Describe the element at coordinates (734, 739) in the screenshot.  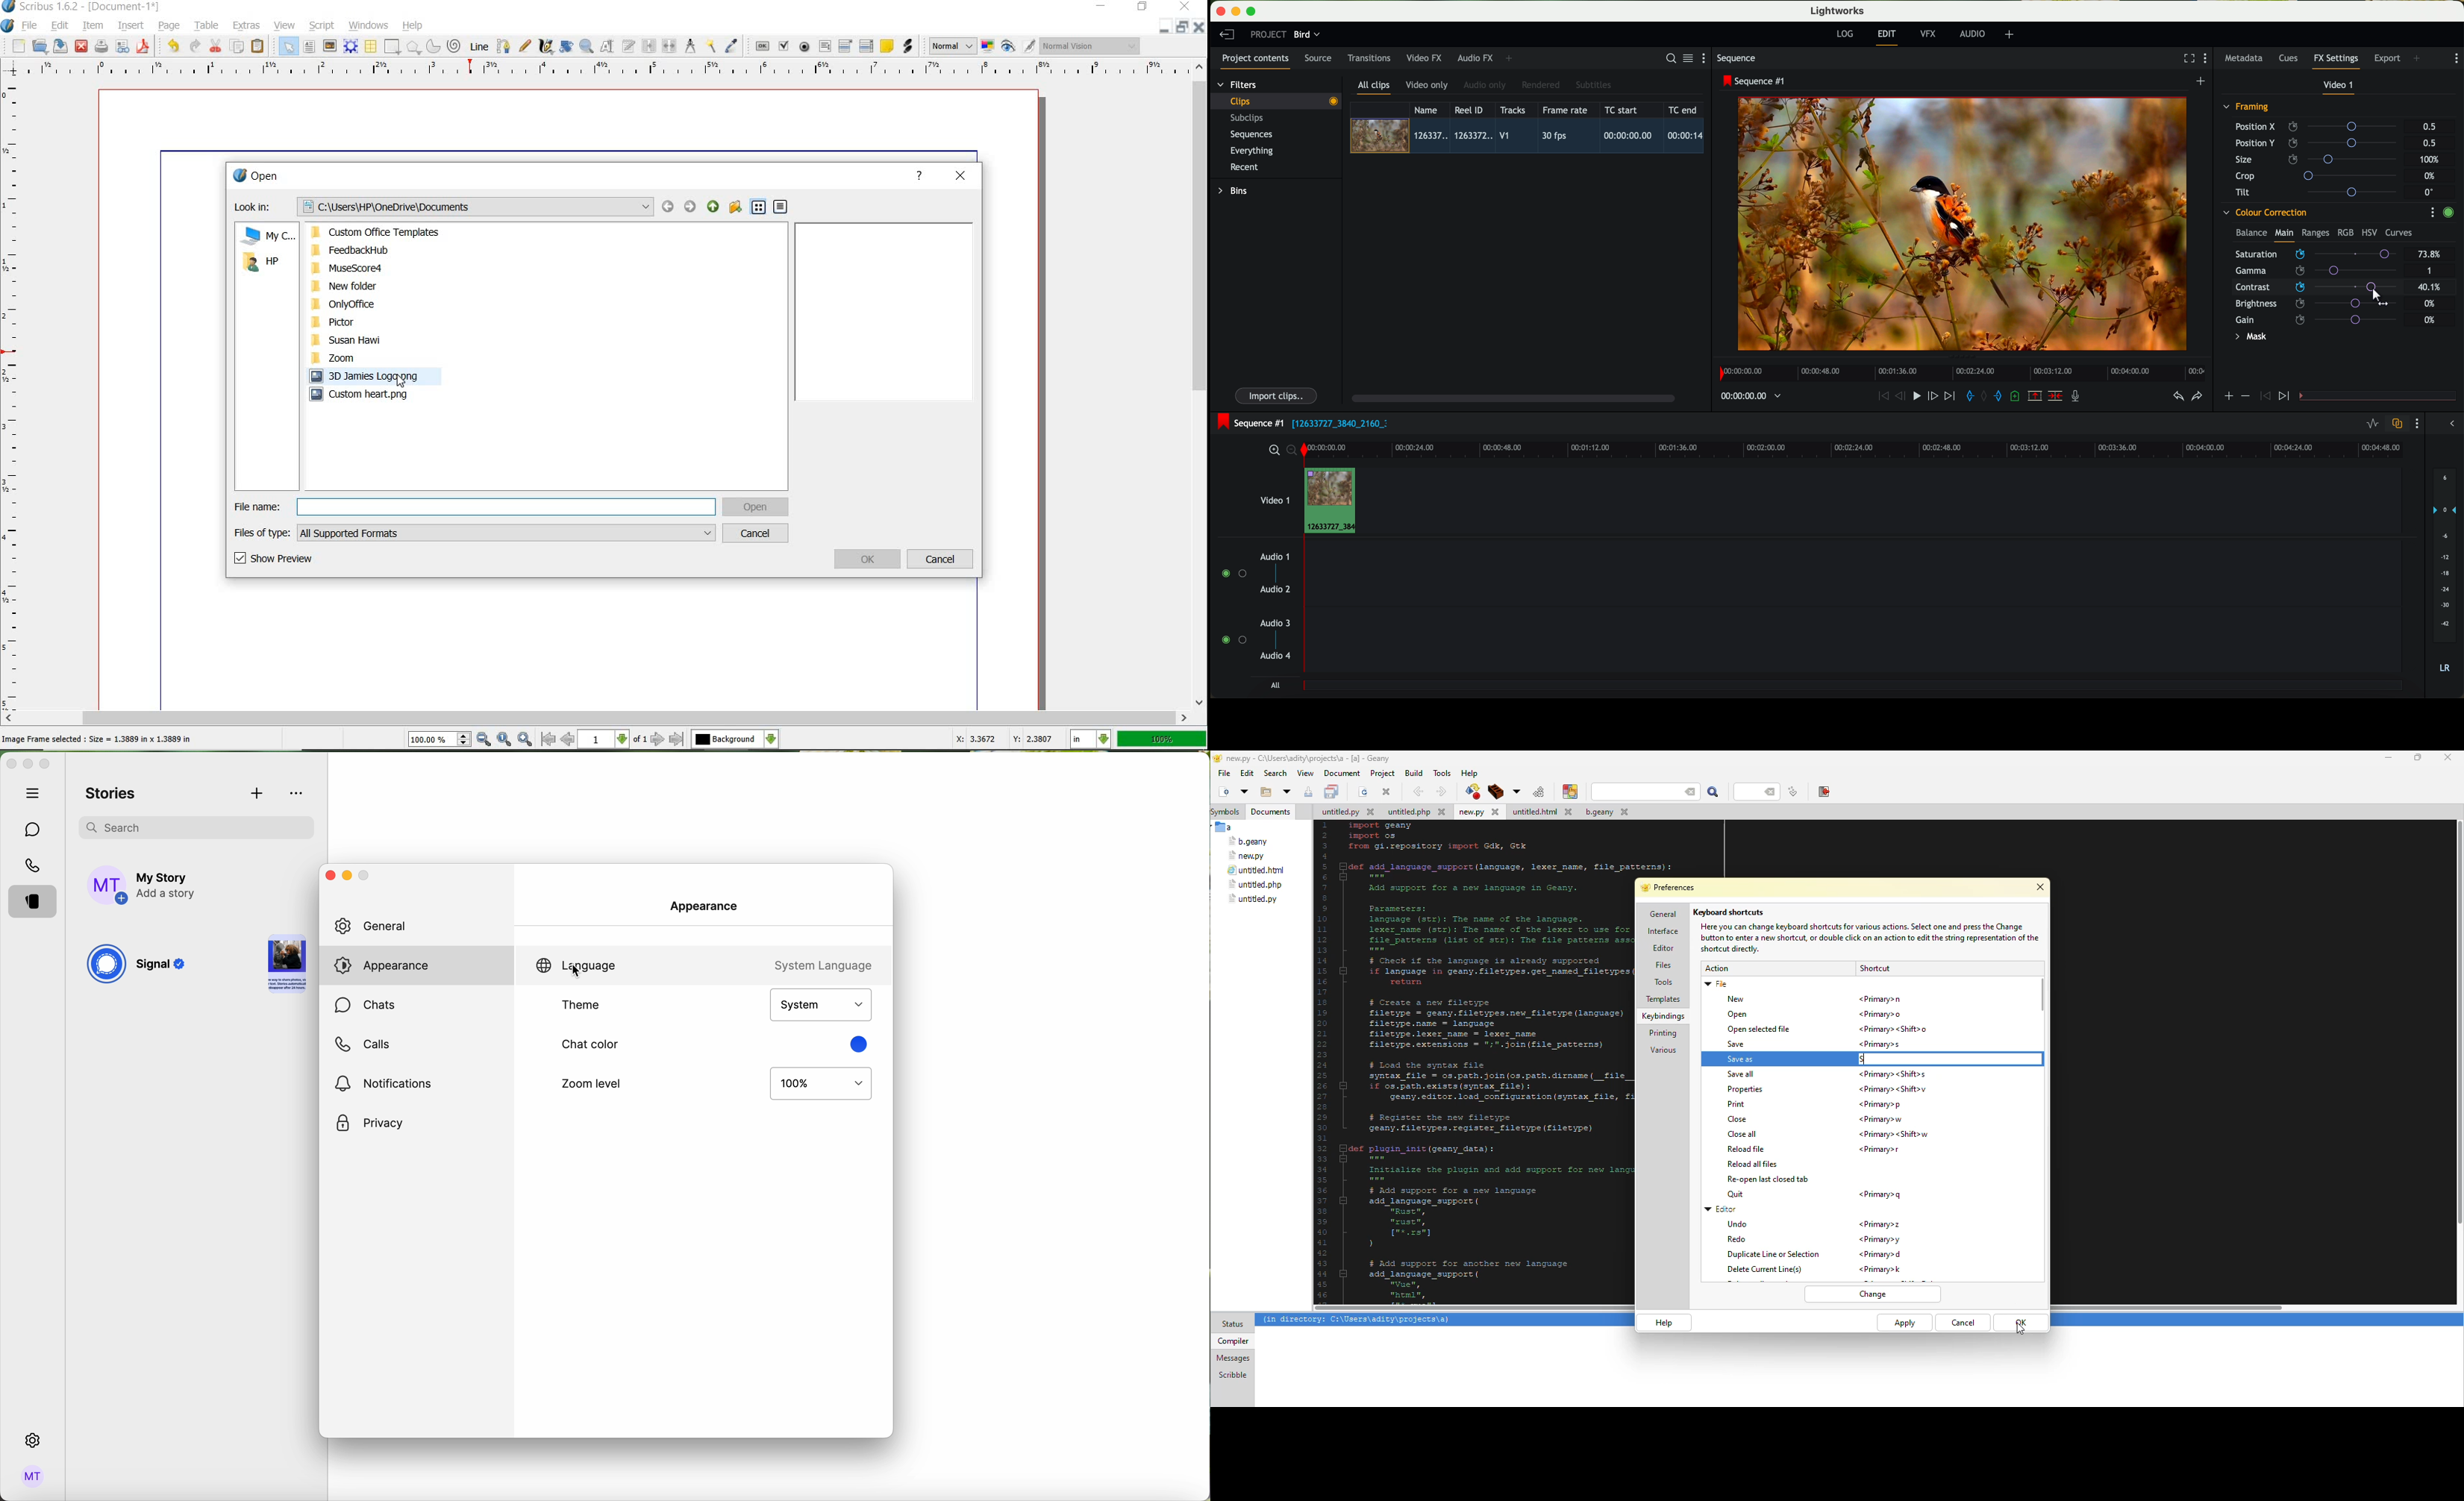
I see `select the current layer` at that location.